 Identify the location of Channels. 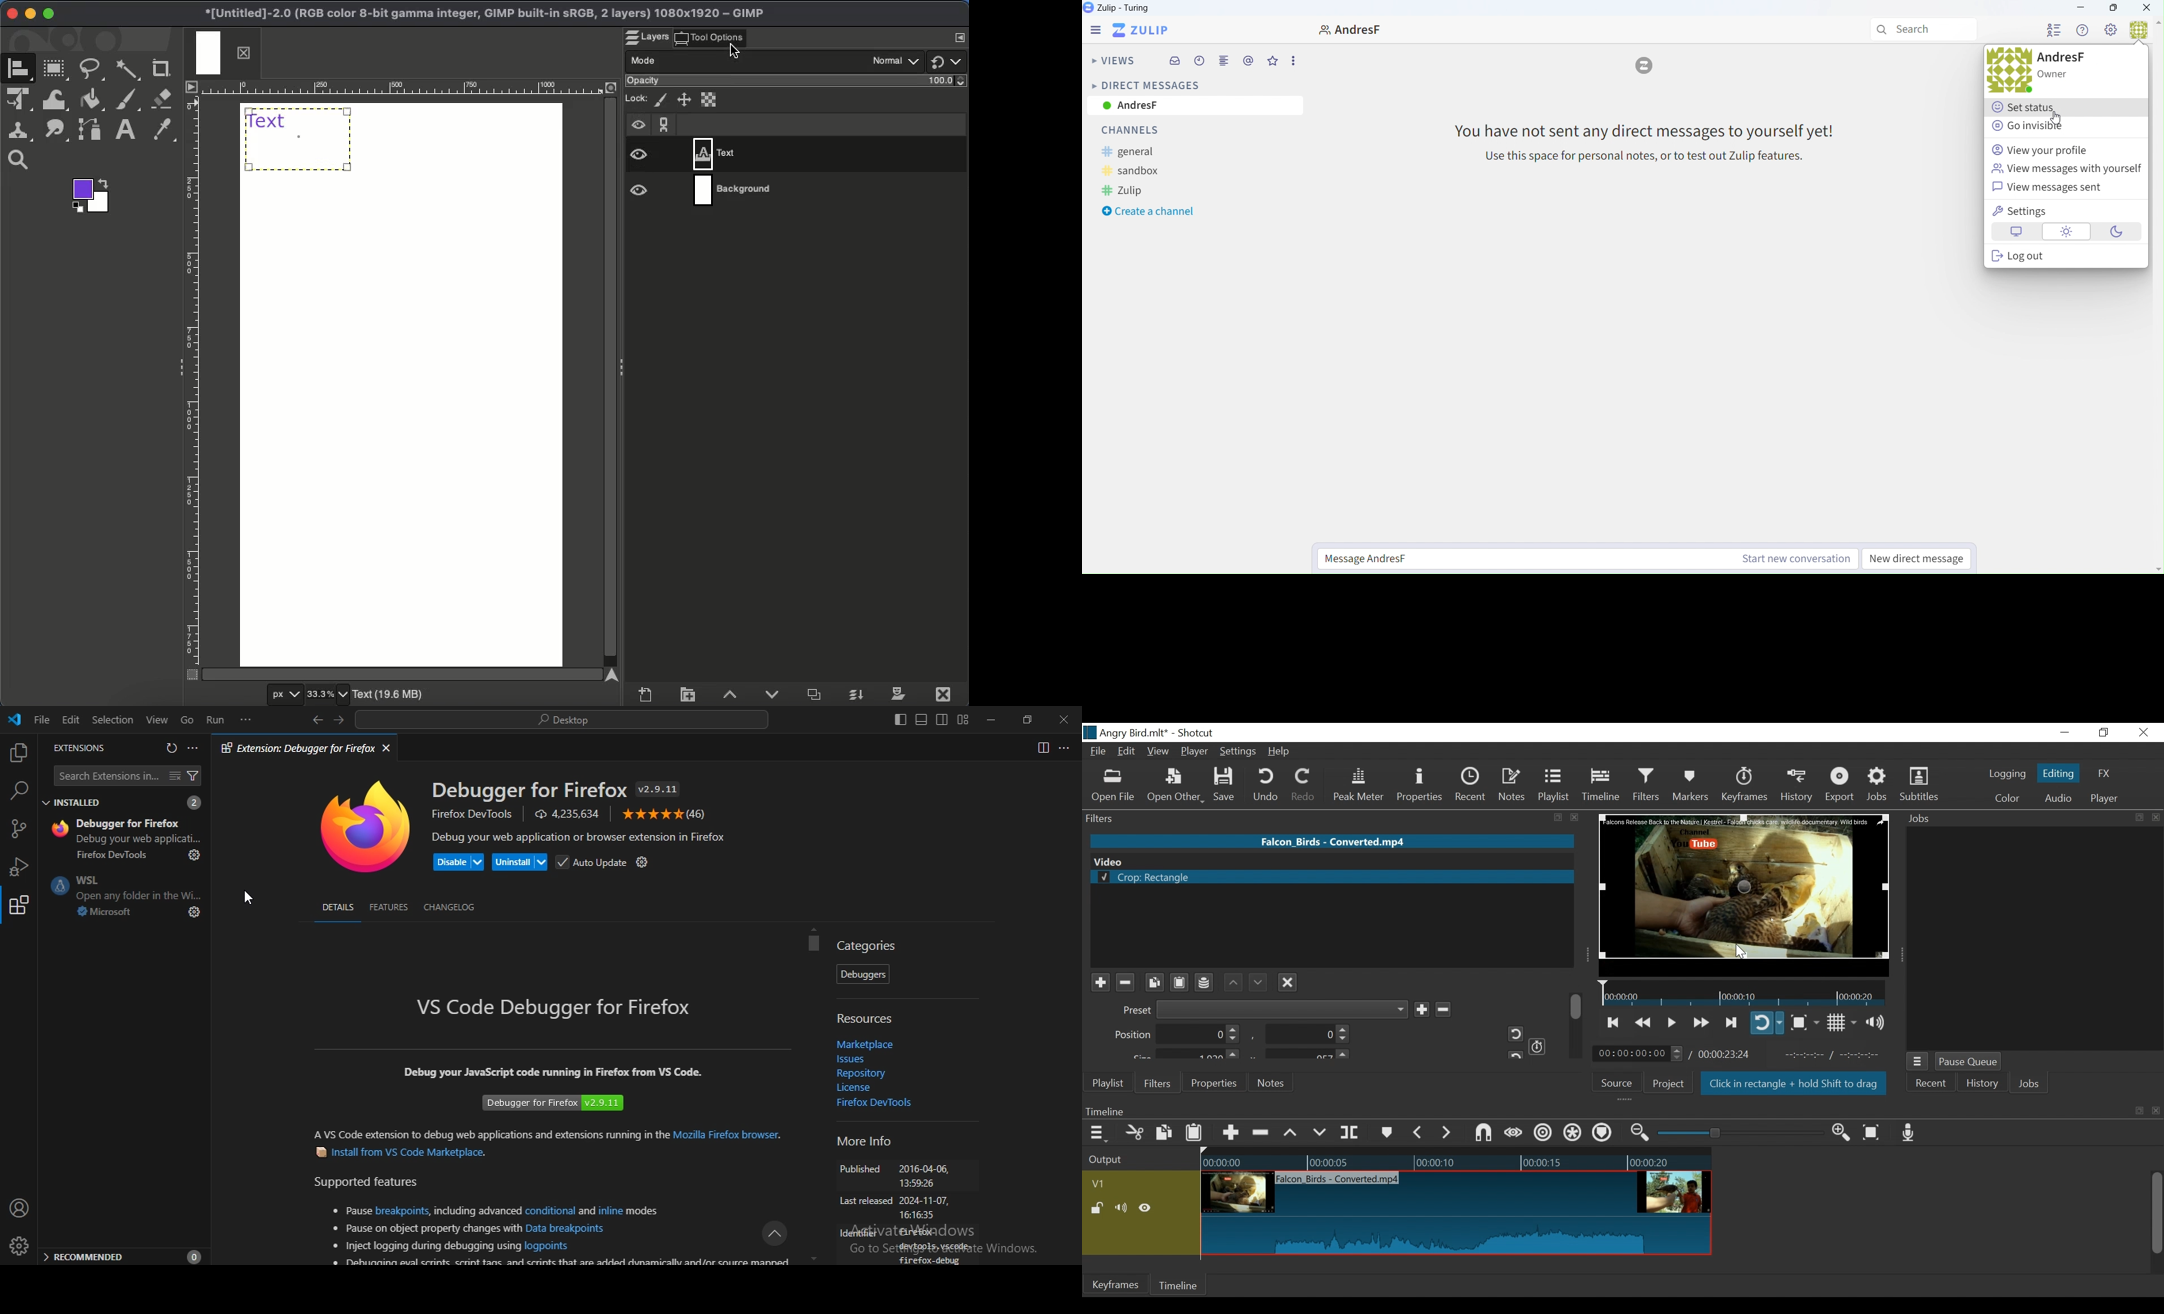
(1138, 130).